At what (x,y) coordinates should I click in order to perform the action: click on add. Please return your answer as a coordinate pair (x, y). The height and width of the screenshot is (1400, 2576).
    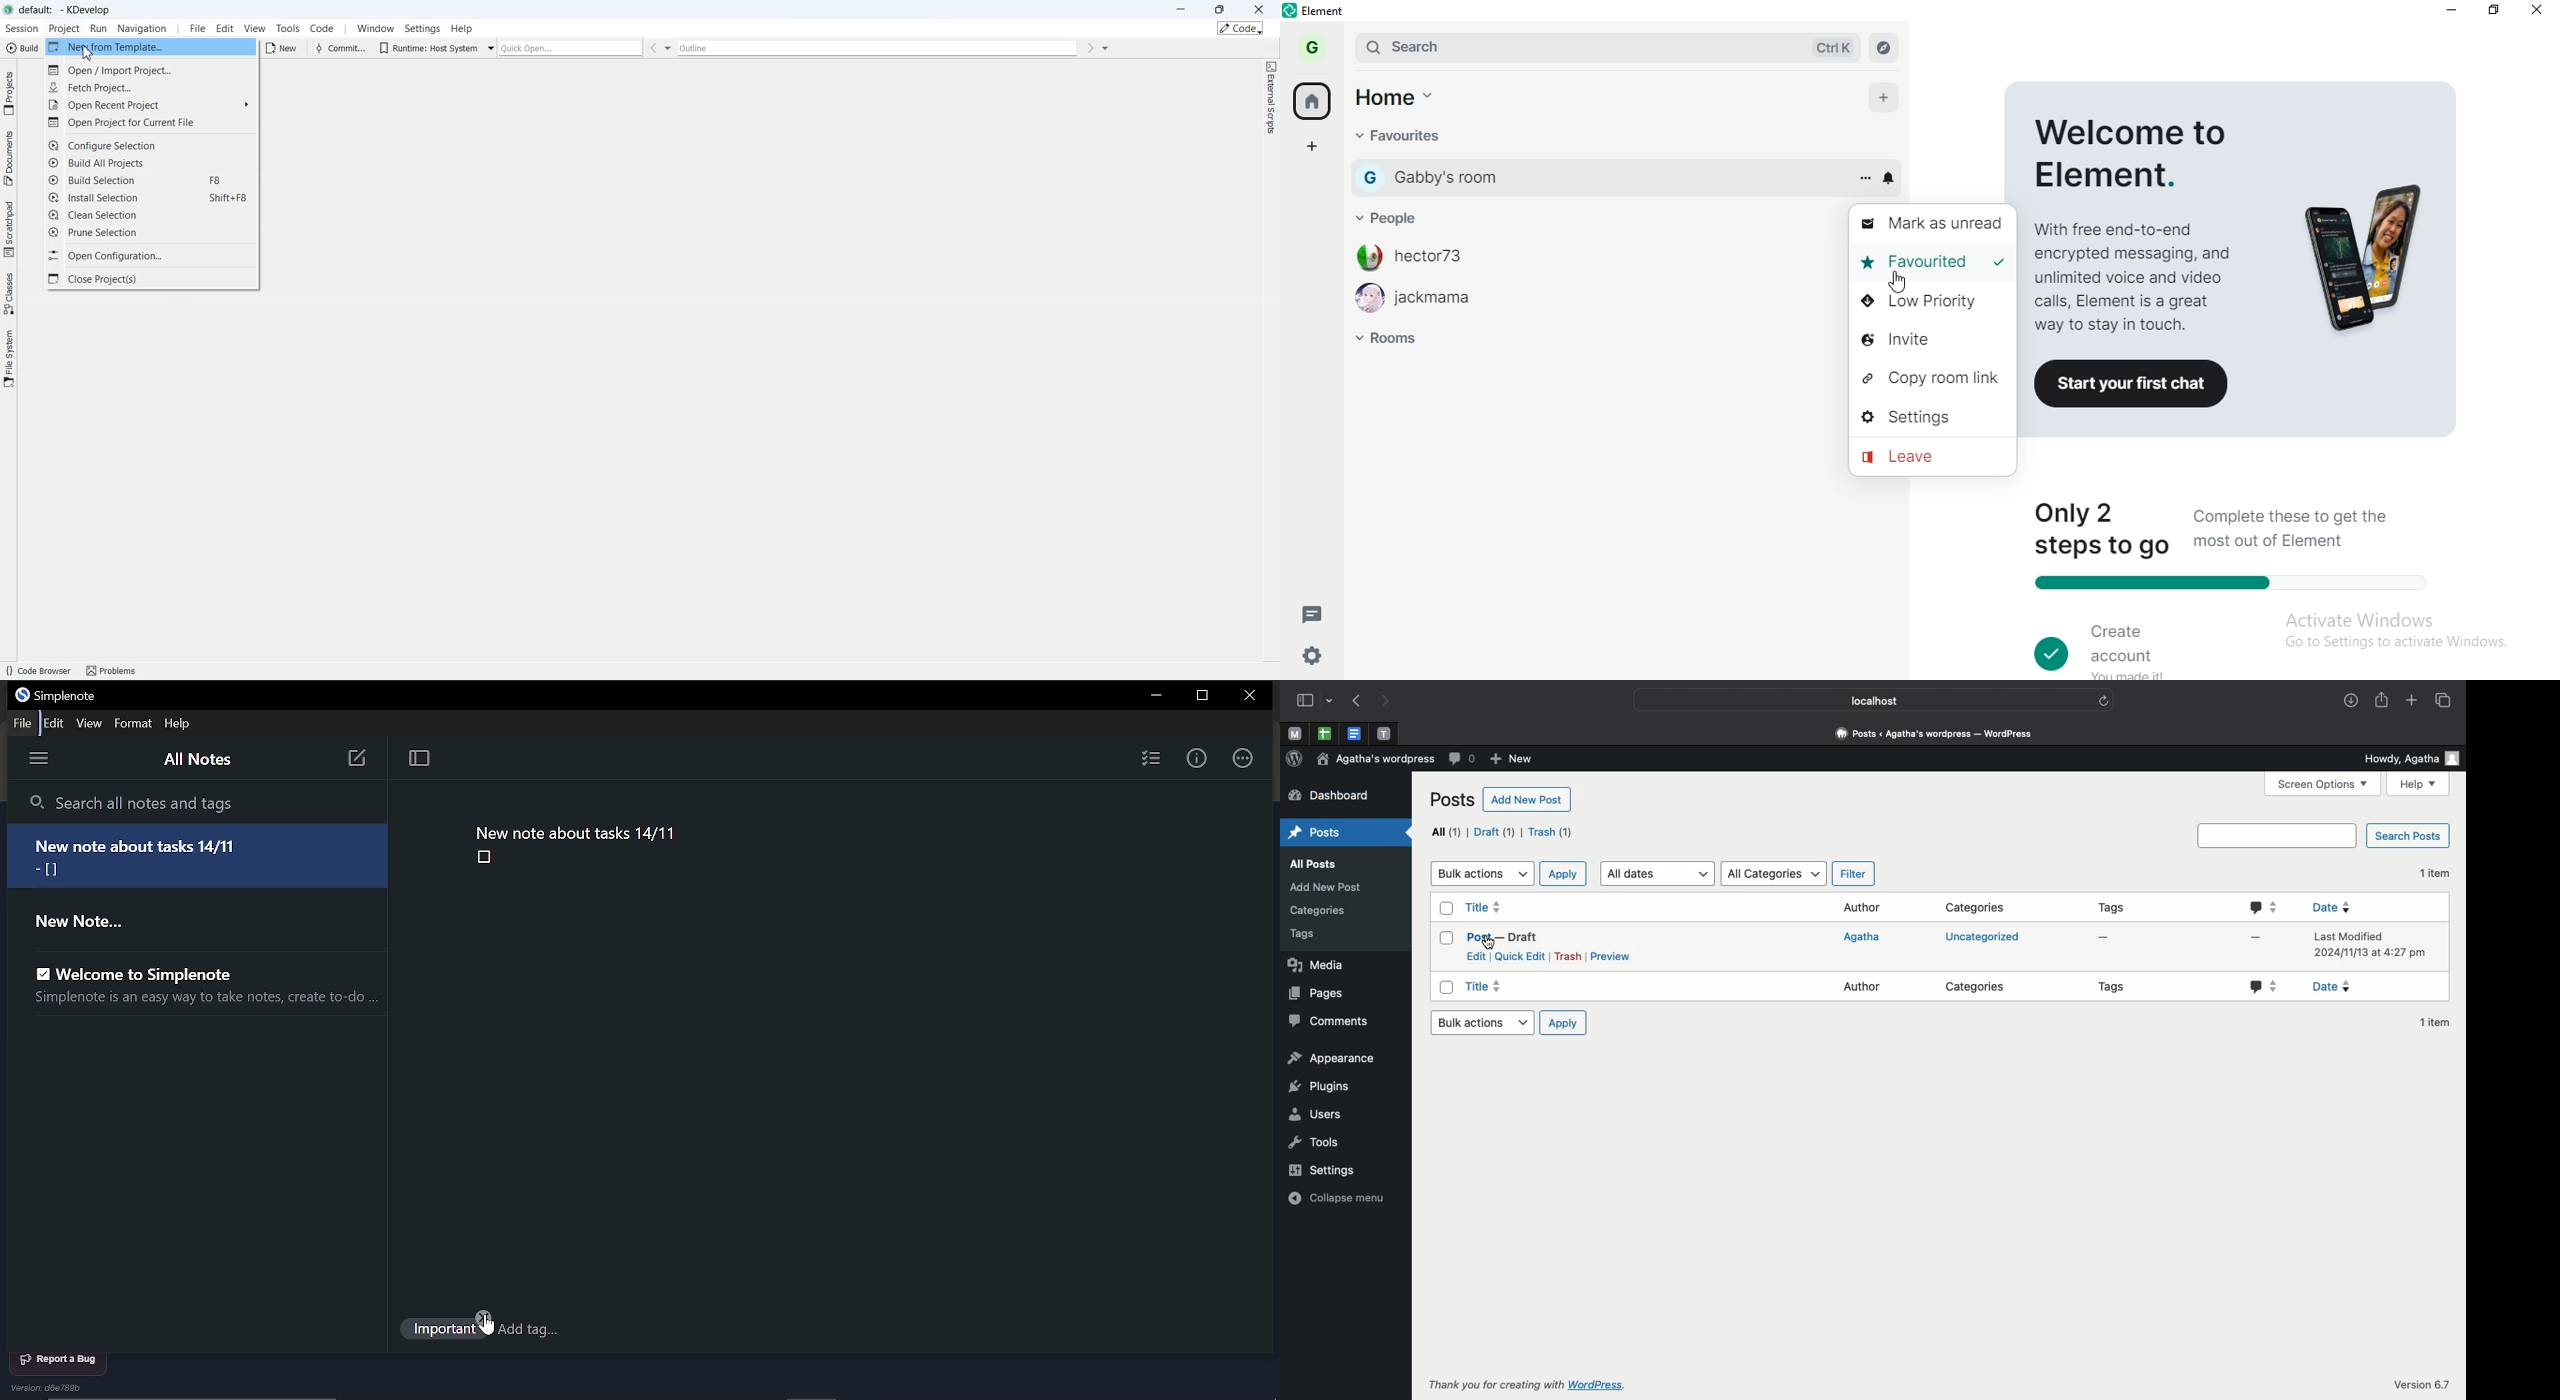
    Looking at the image, I should click on (1881, 94).